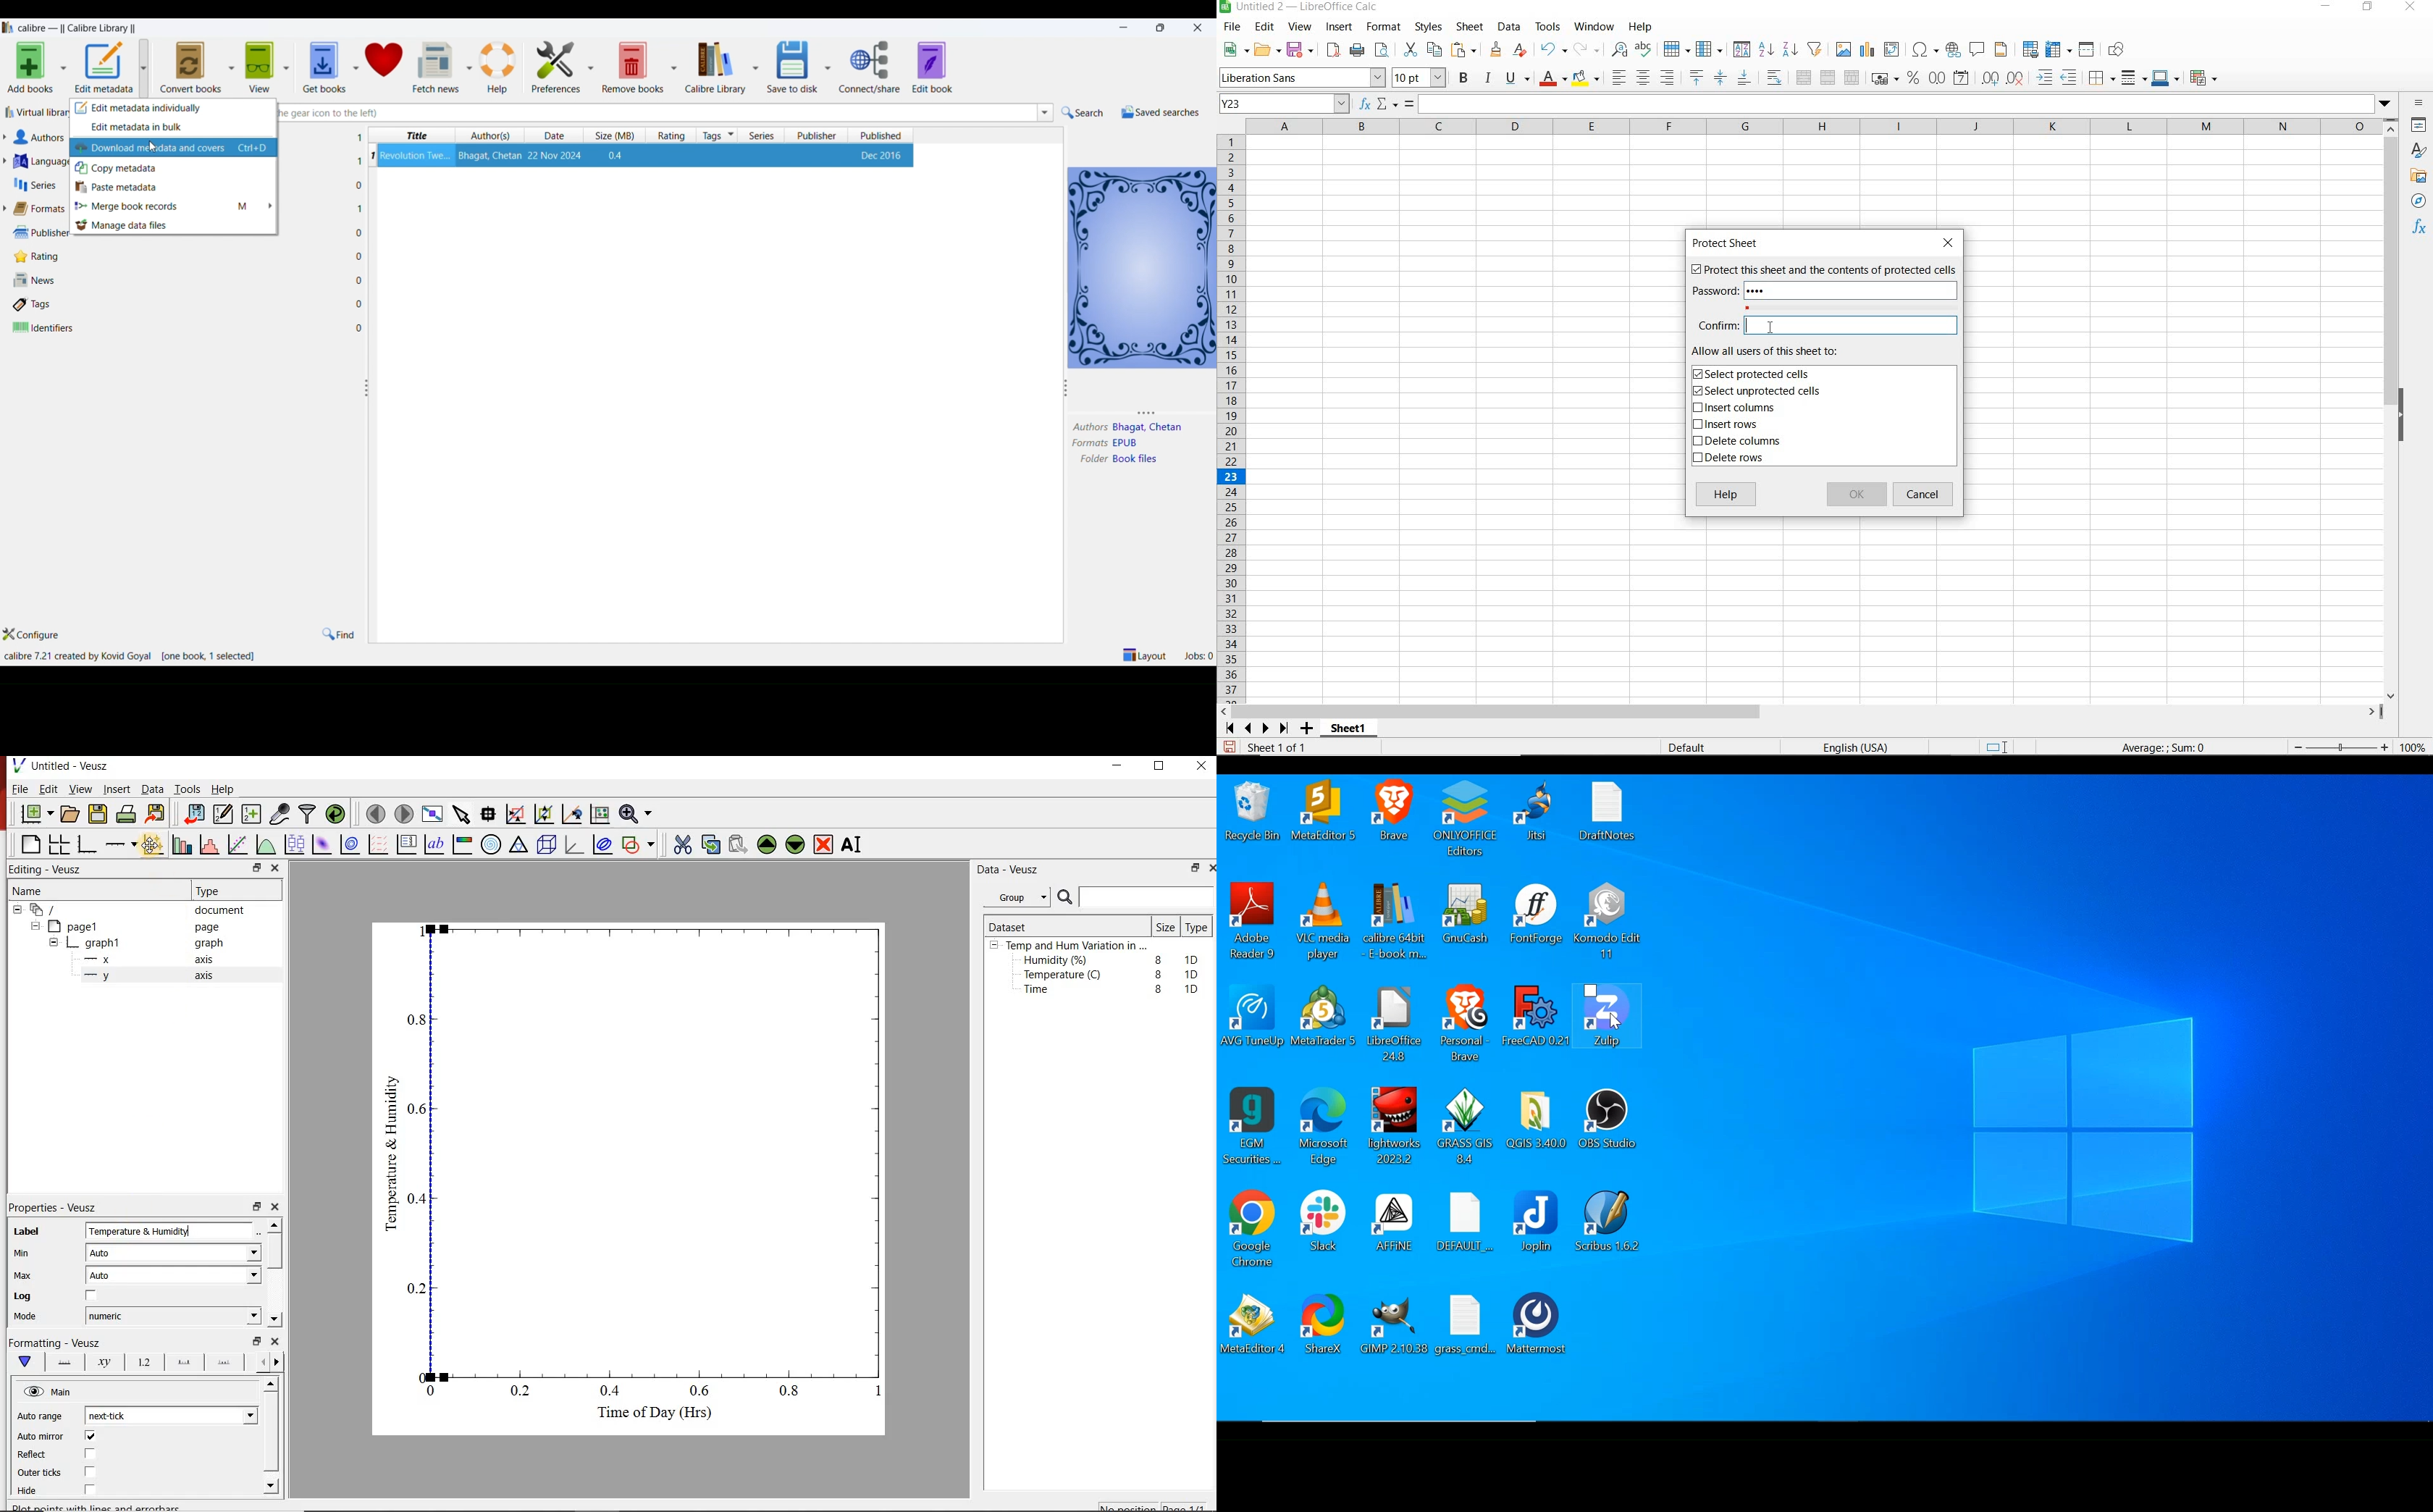 This screenshot has width=2436, height=1512. What do you see at coordinates (1509, 28) in the screenshot?
I see `DATA` at bounding box center [1509, 28].